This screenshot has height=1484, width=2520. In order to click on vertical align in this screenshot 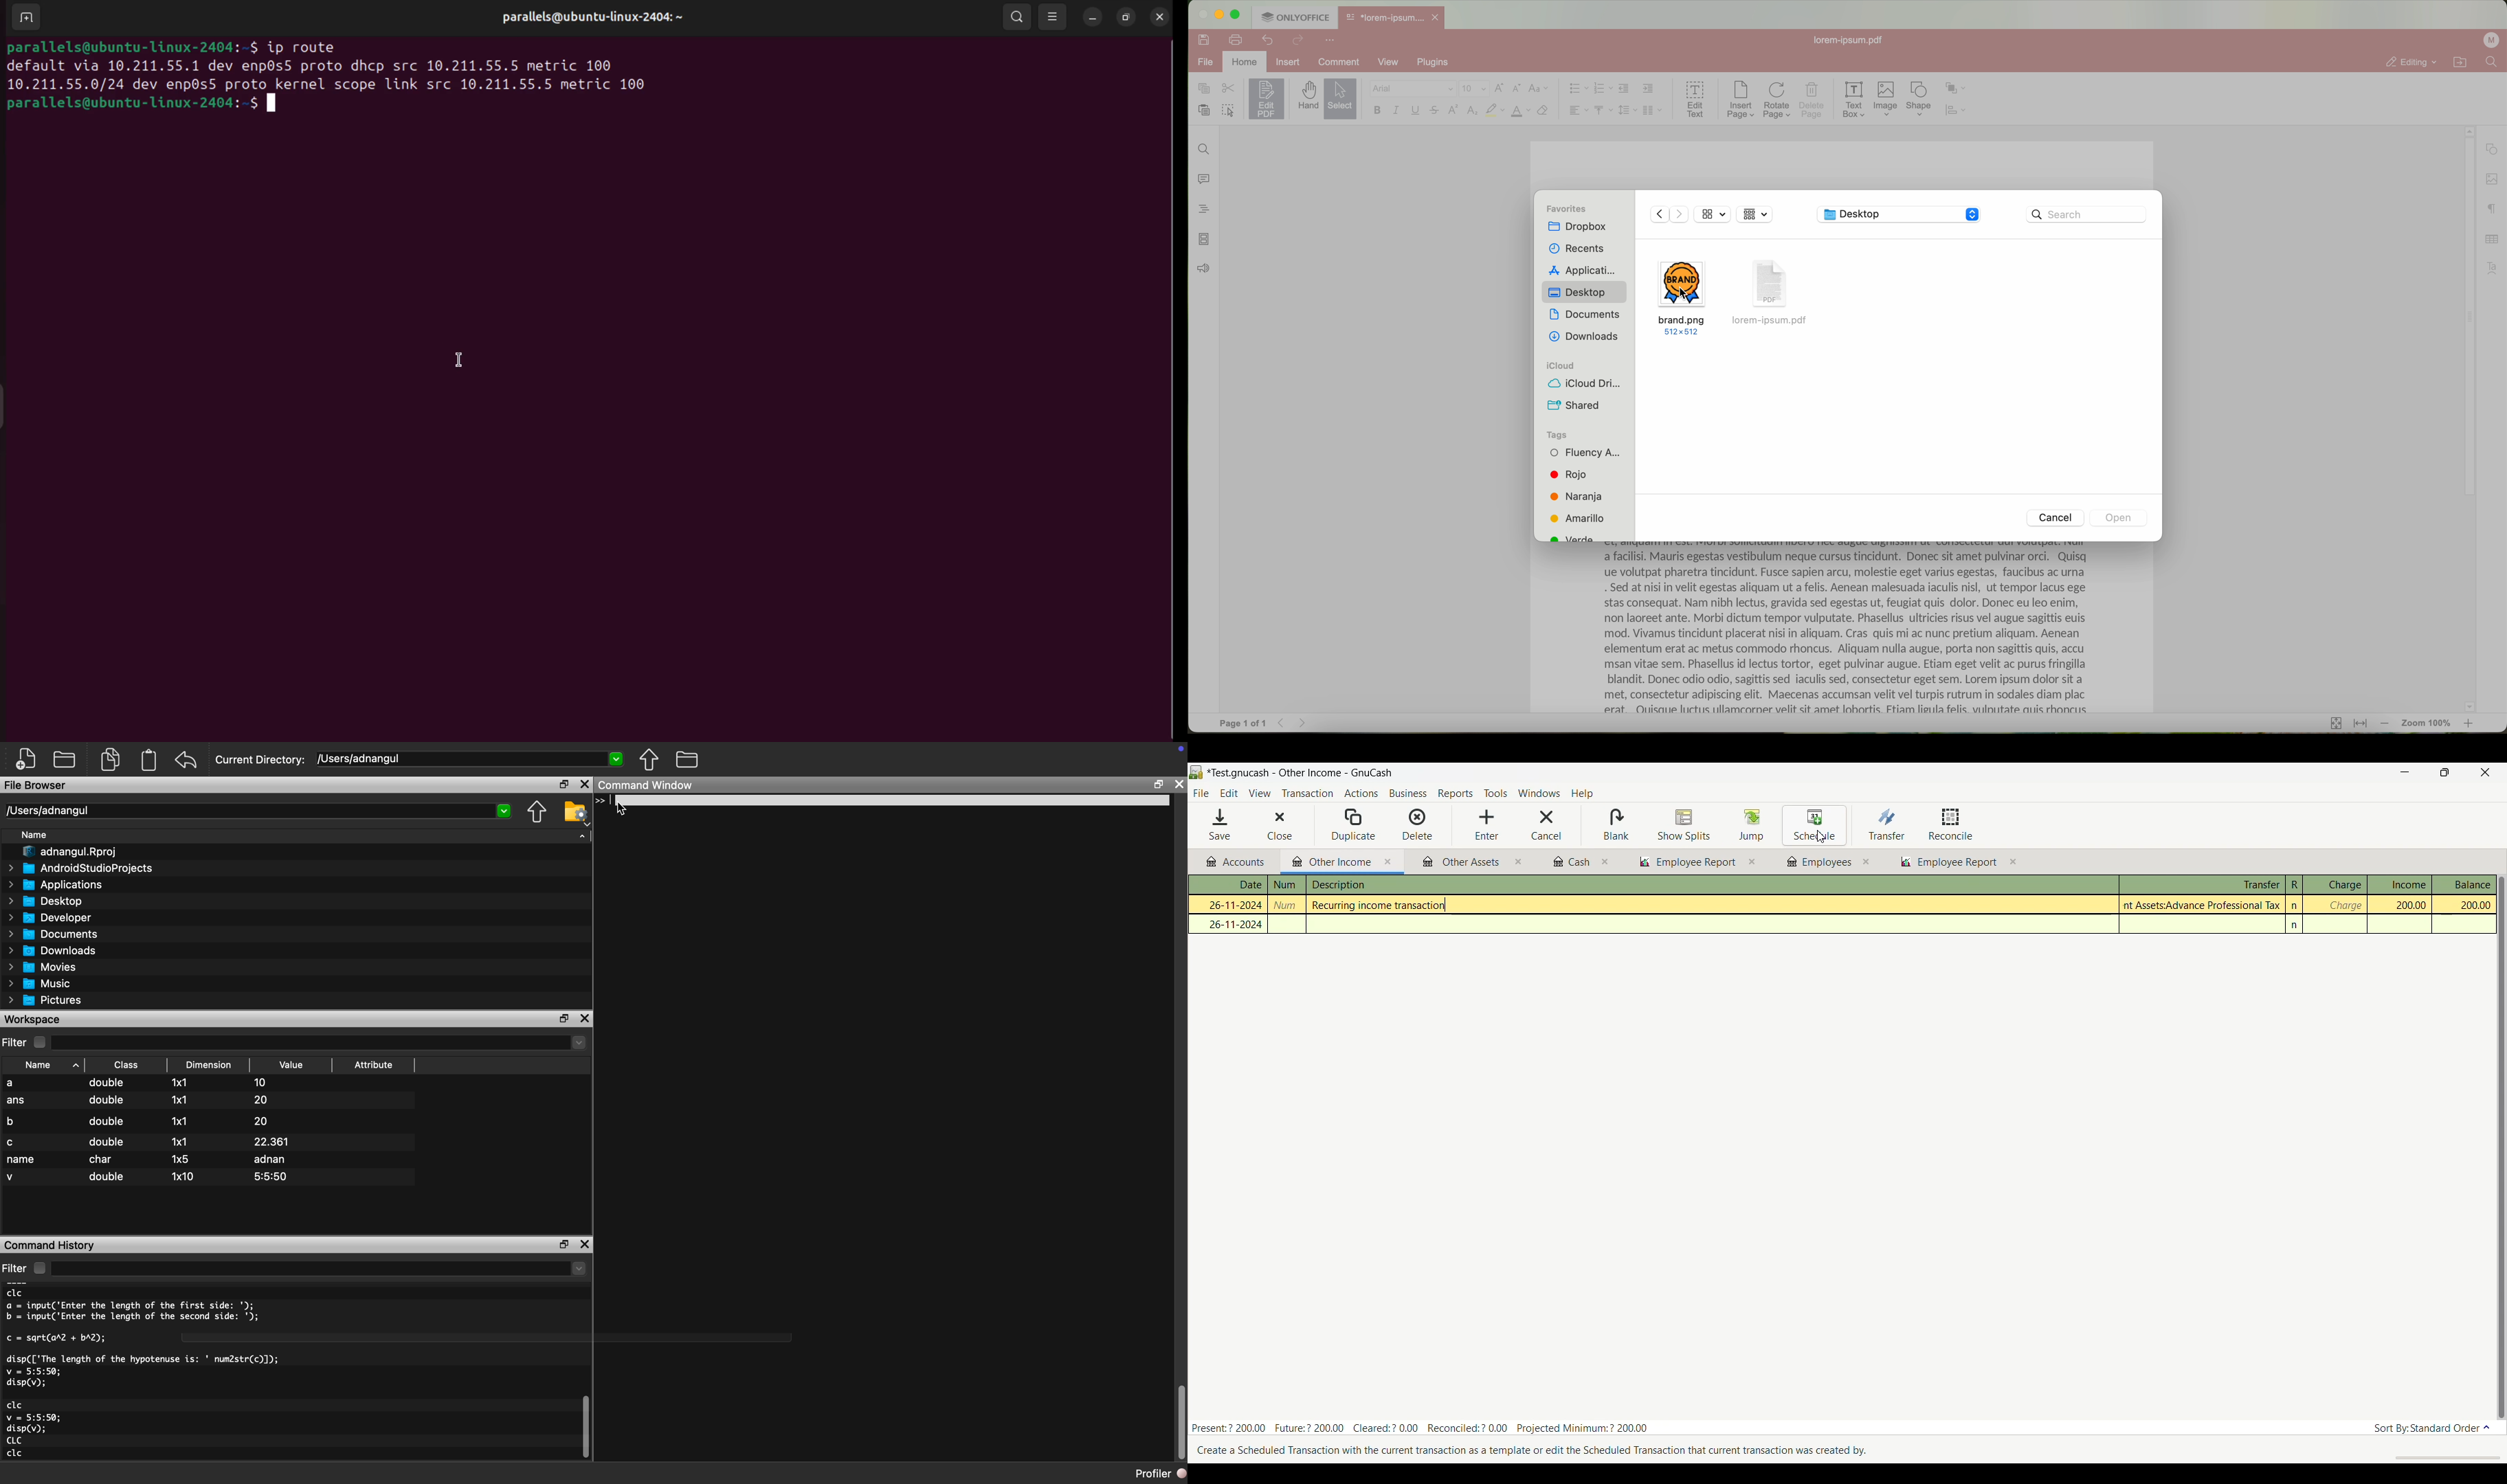, I will do `click(1603, 110)`.